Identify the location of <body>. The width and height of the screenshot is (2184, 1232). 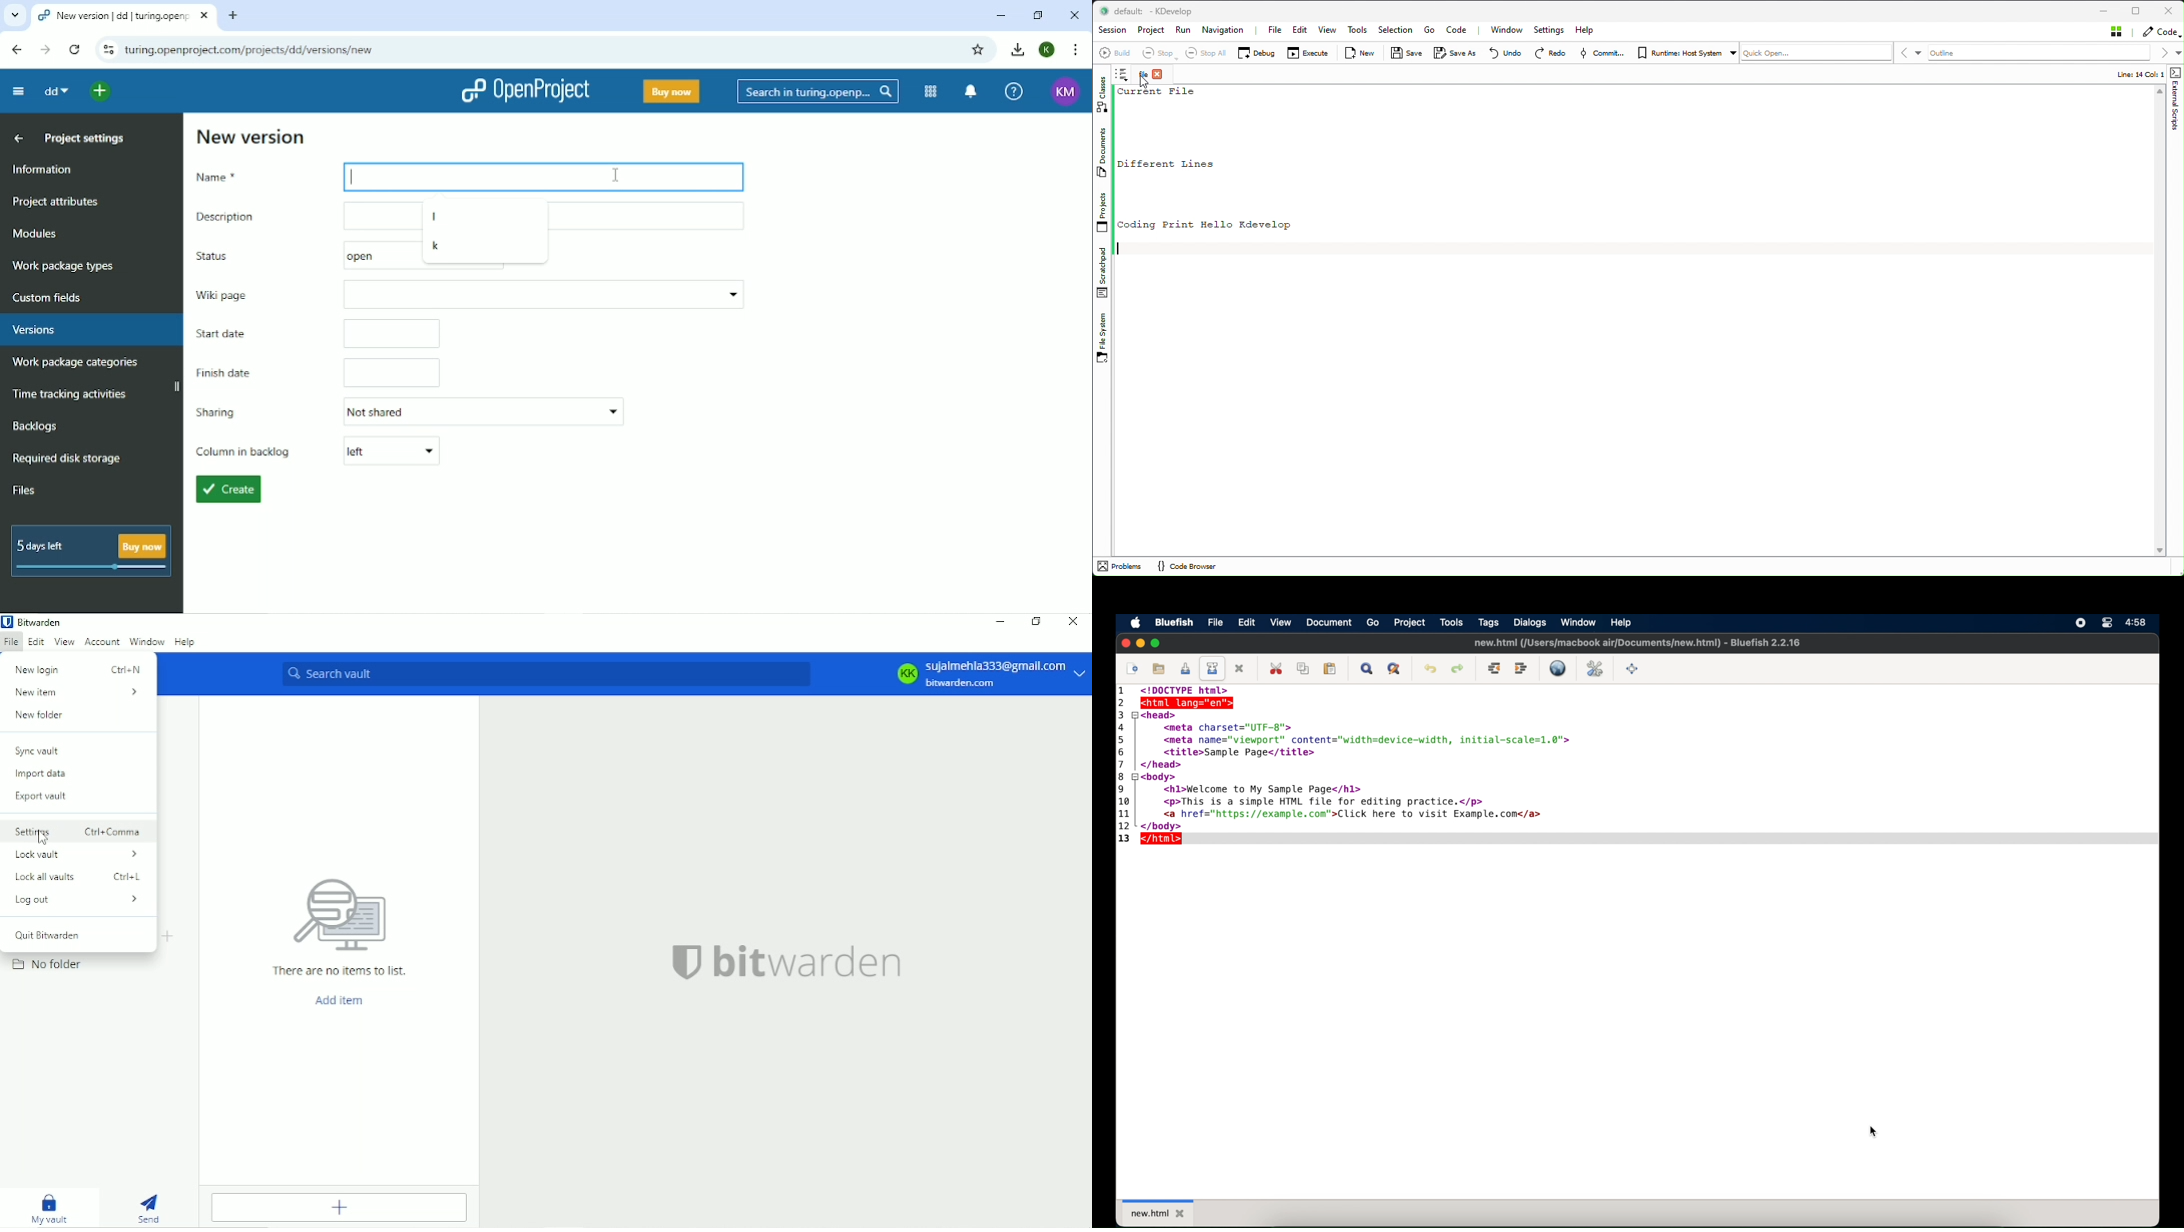
(1163, 776).